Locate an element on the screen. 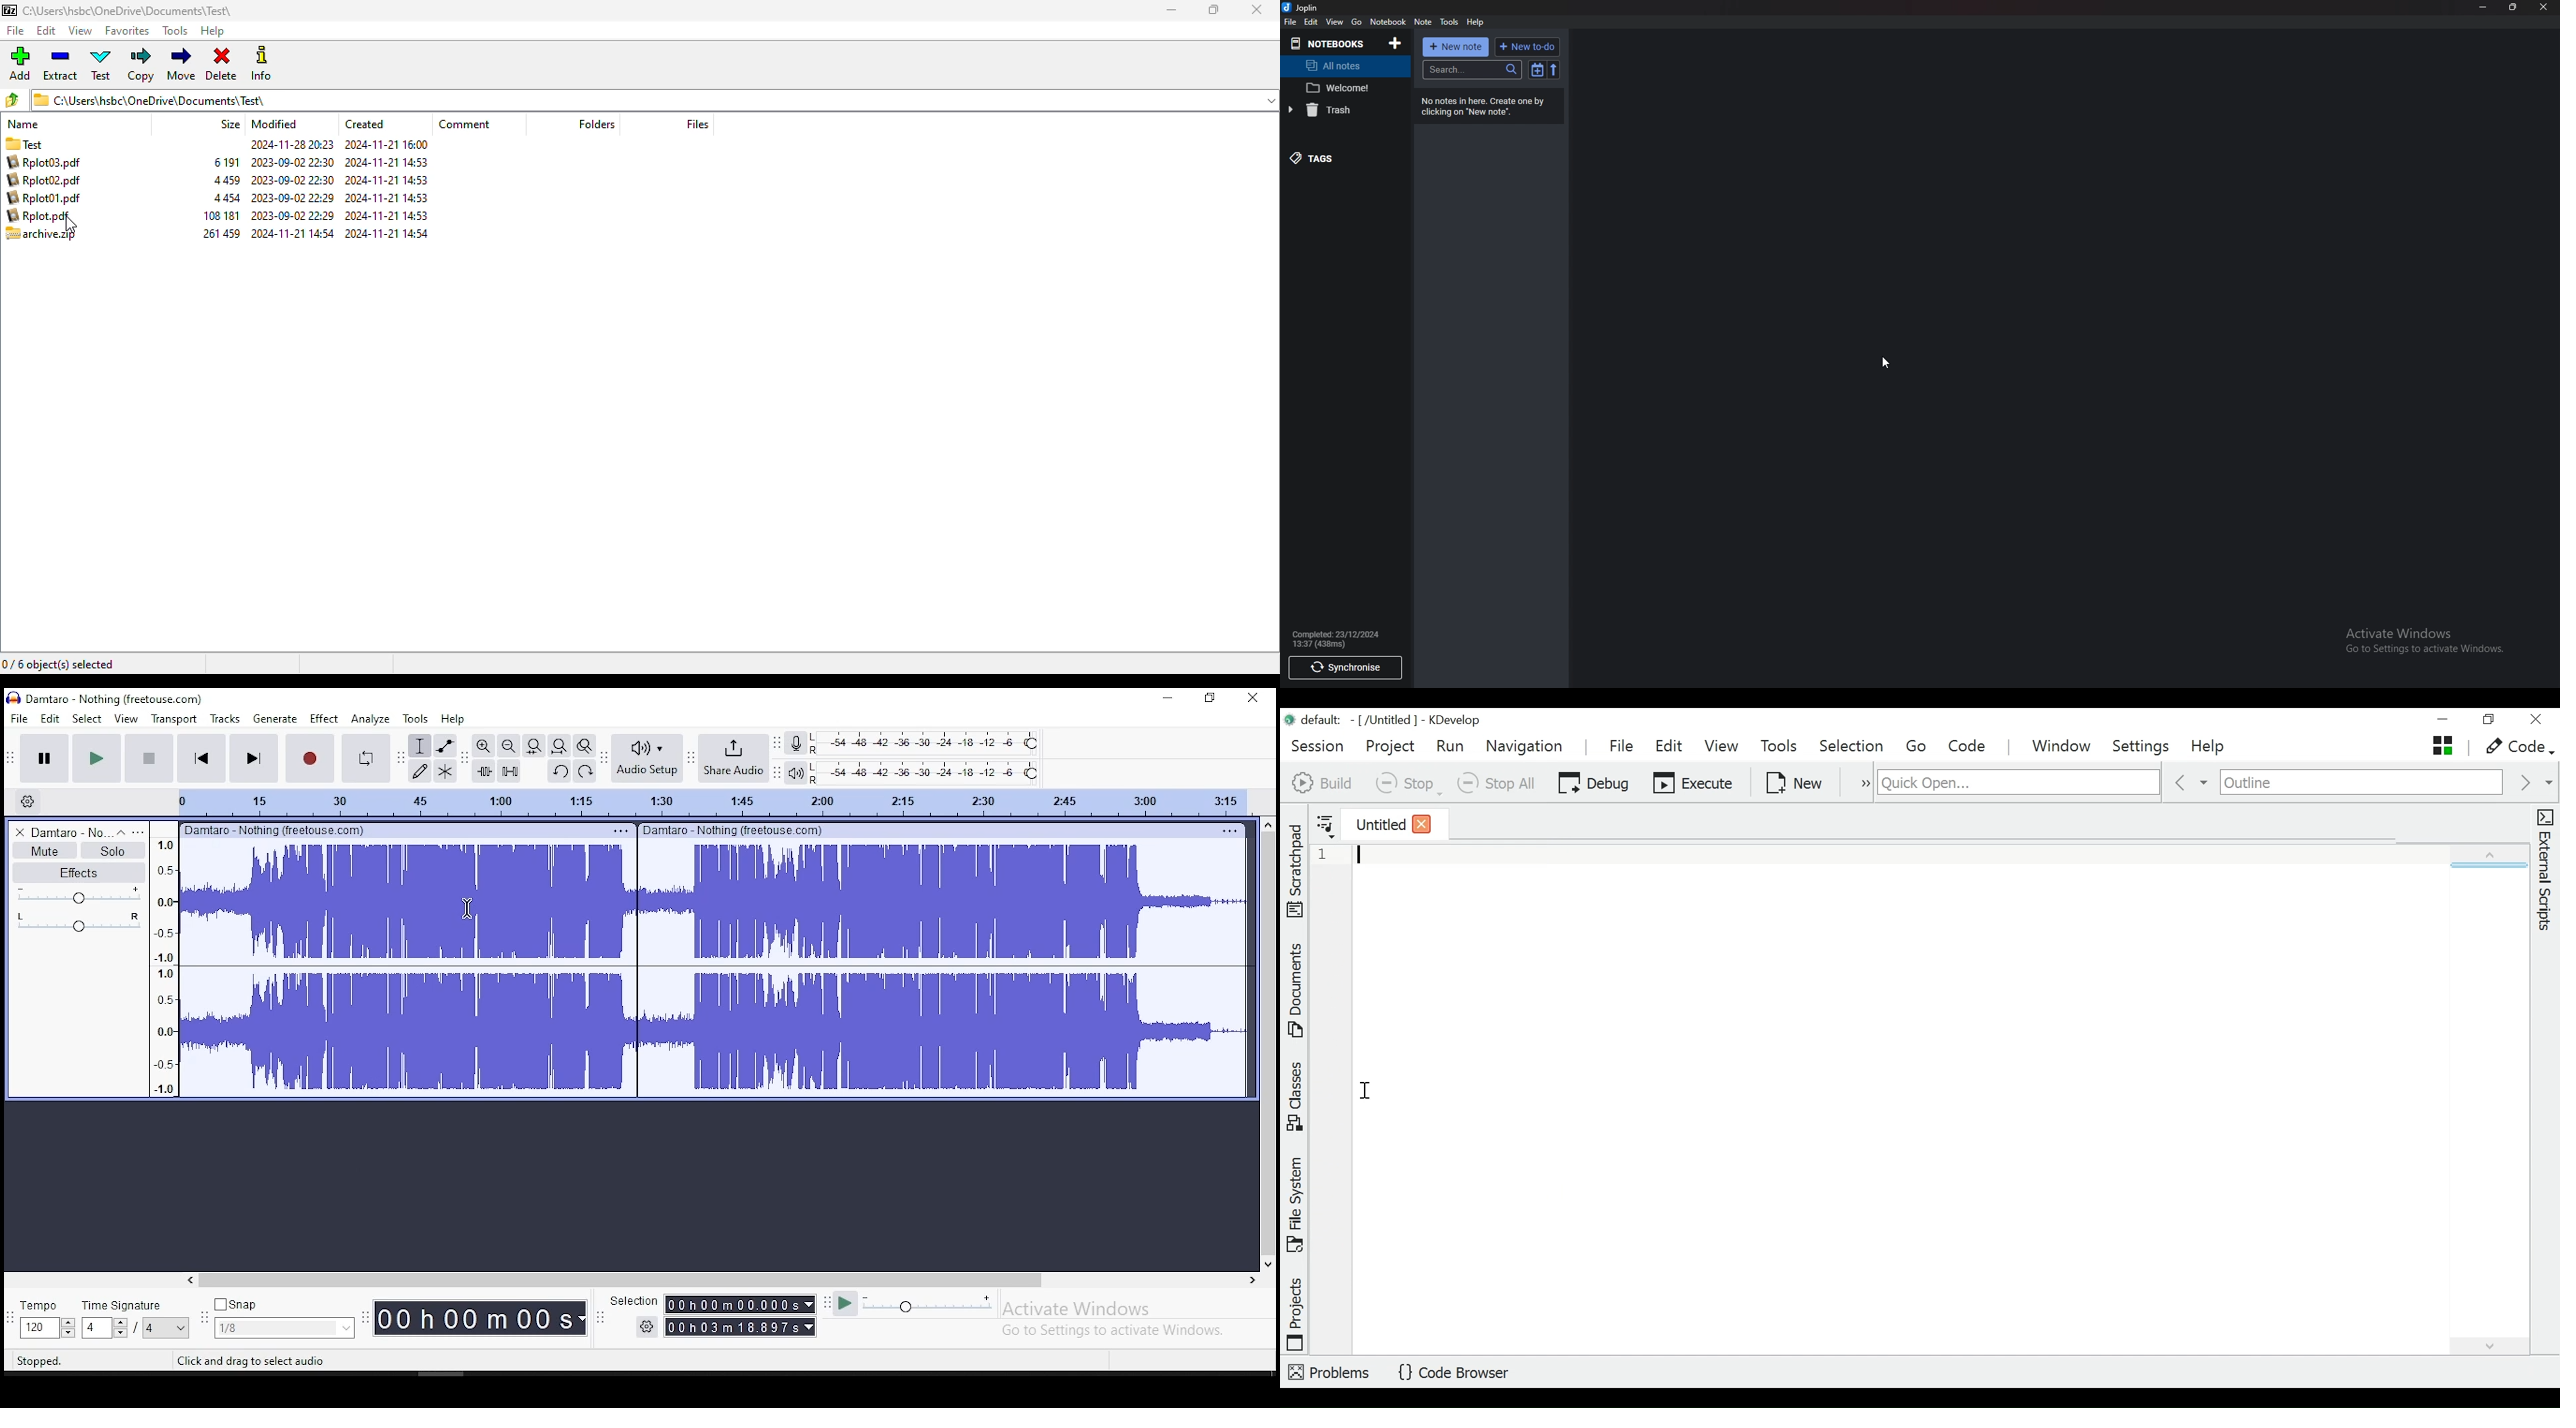  Cursor is located at coordinates (1889, 362).